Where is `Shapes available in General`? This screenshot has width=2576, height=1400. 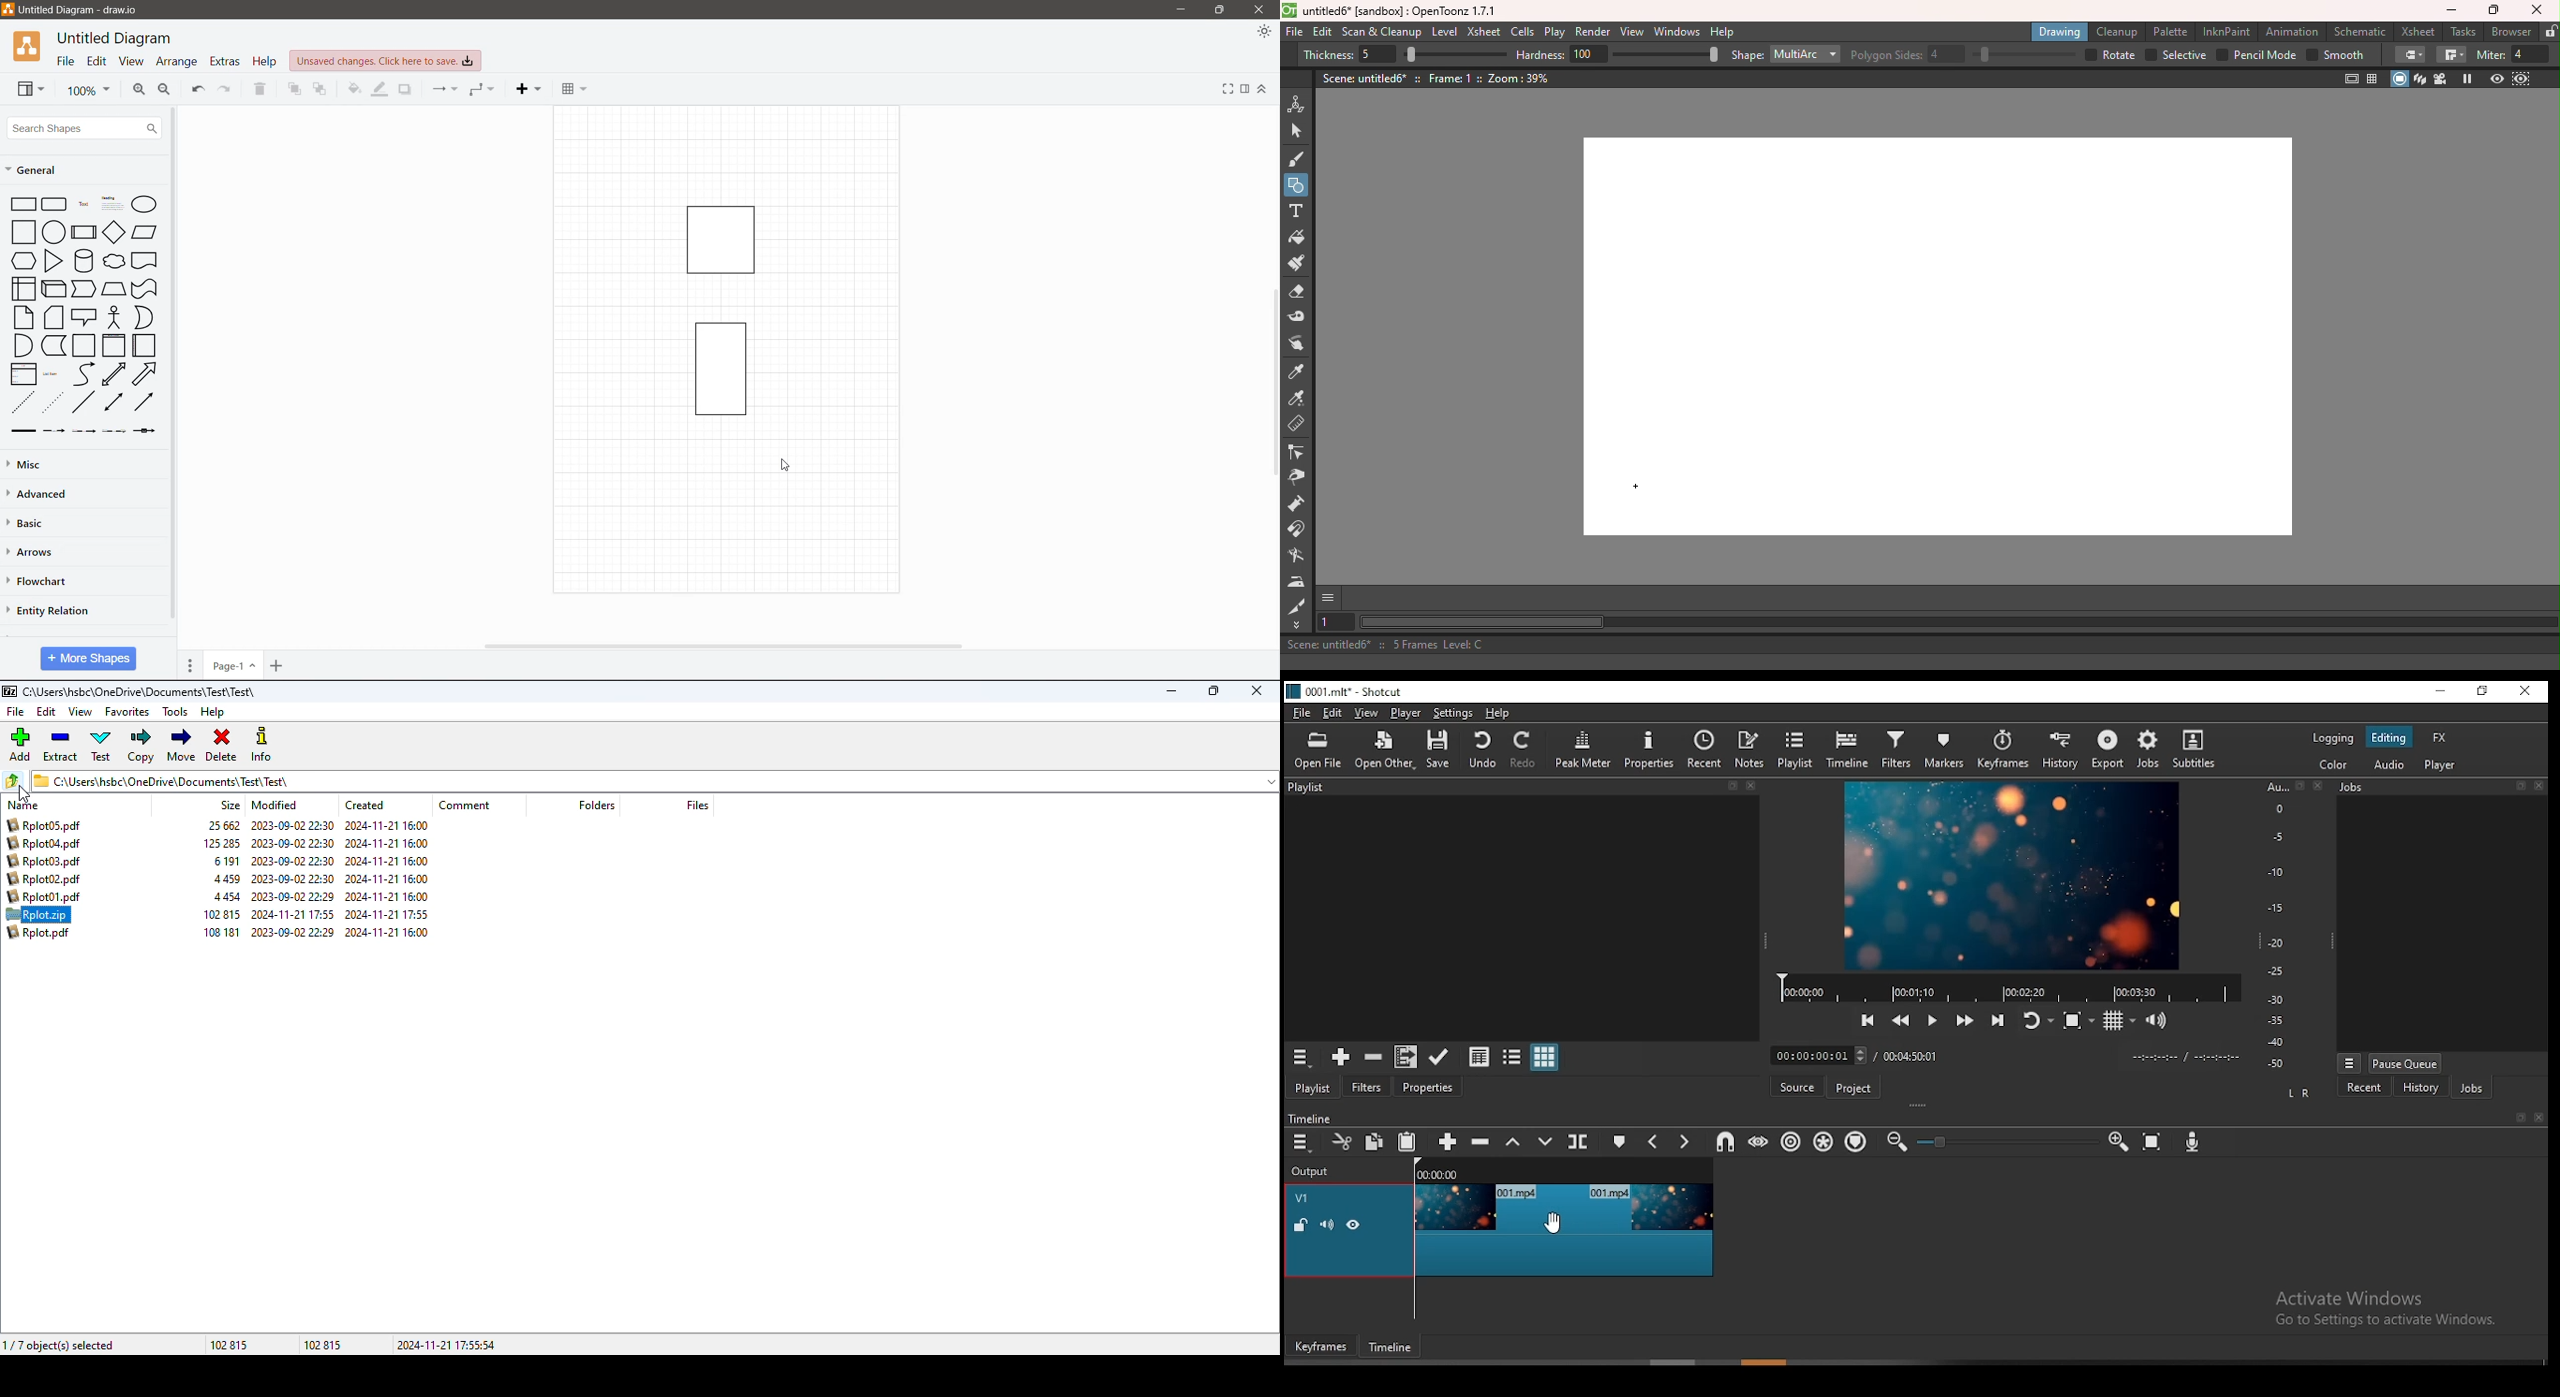 Shapes available in General is located at coordinates (81, 315).